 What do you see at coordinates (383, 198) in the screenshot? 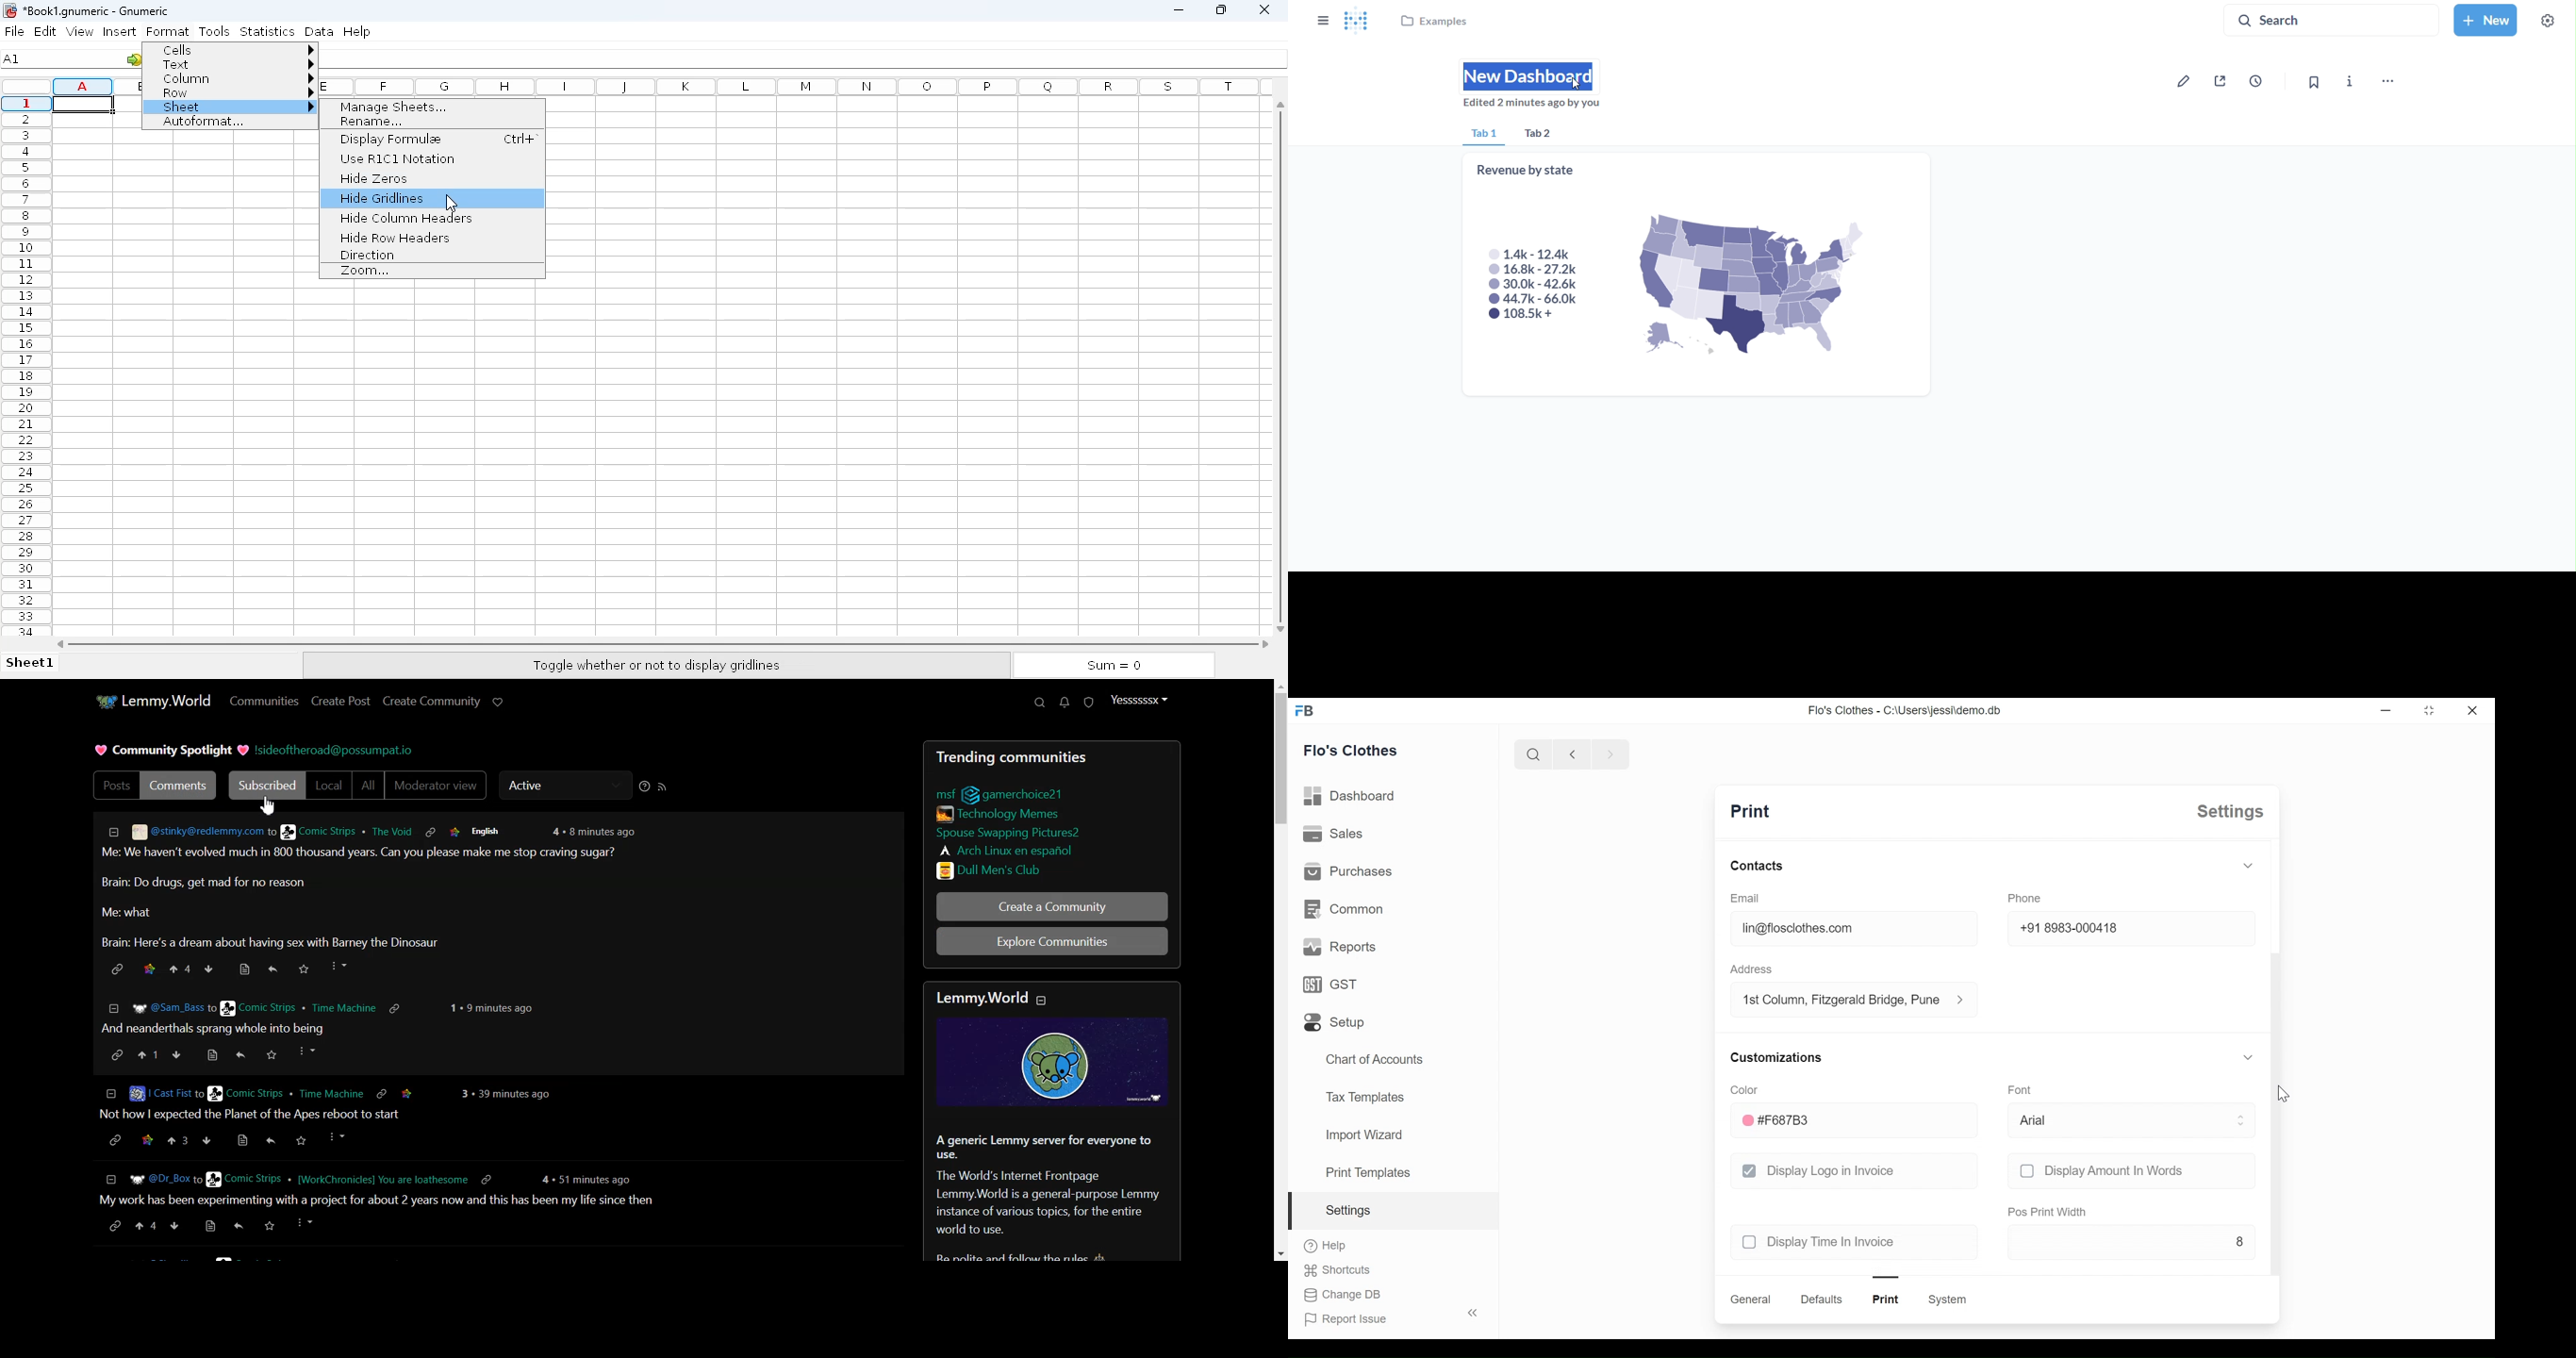
I see `hide gridlines` at bounding box center [383, 198].